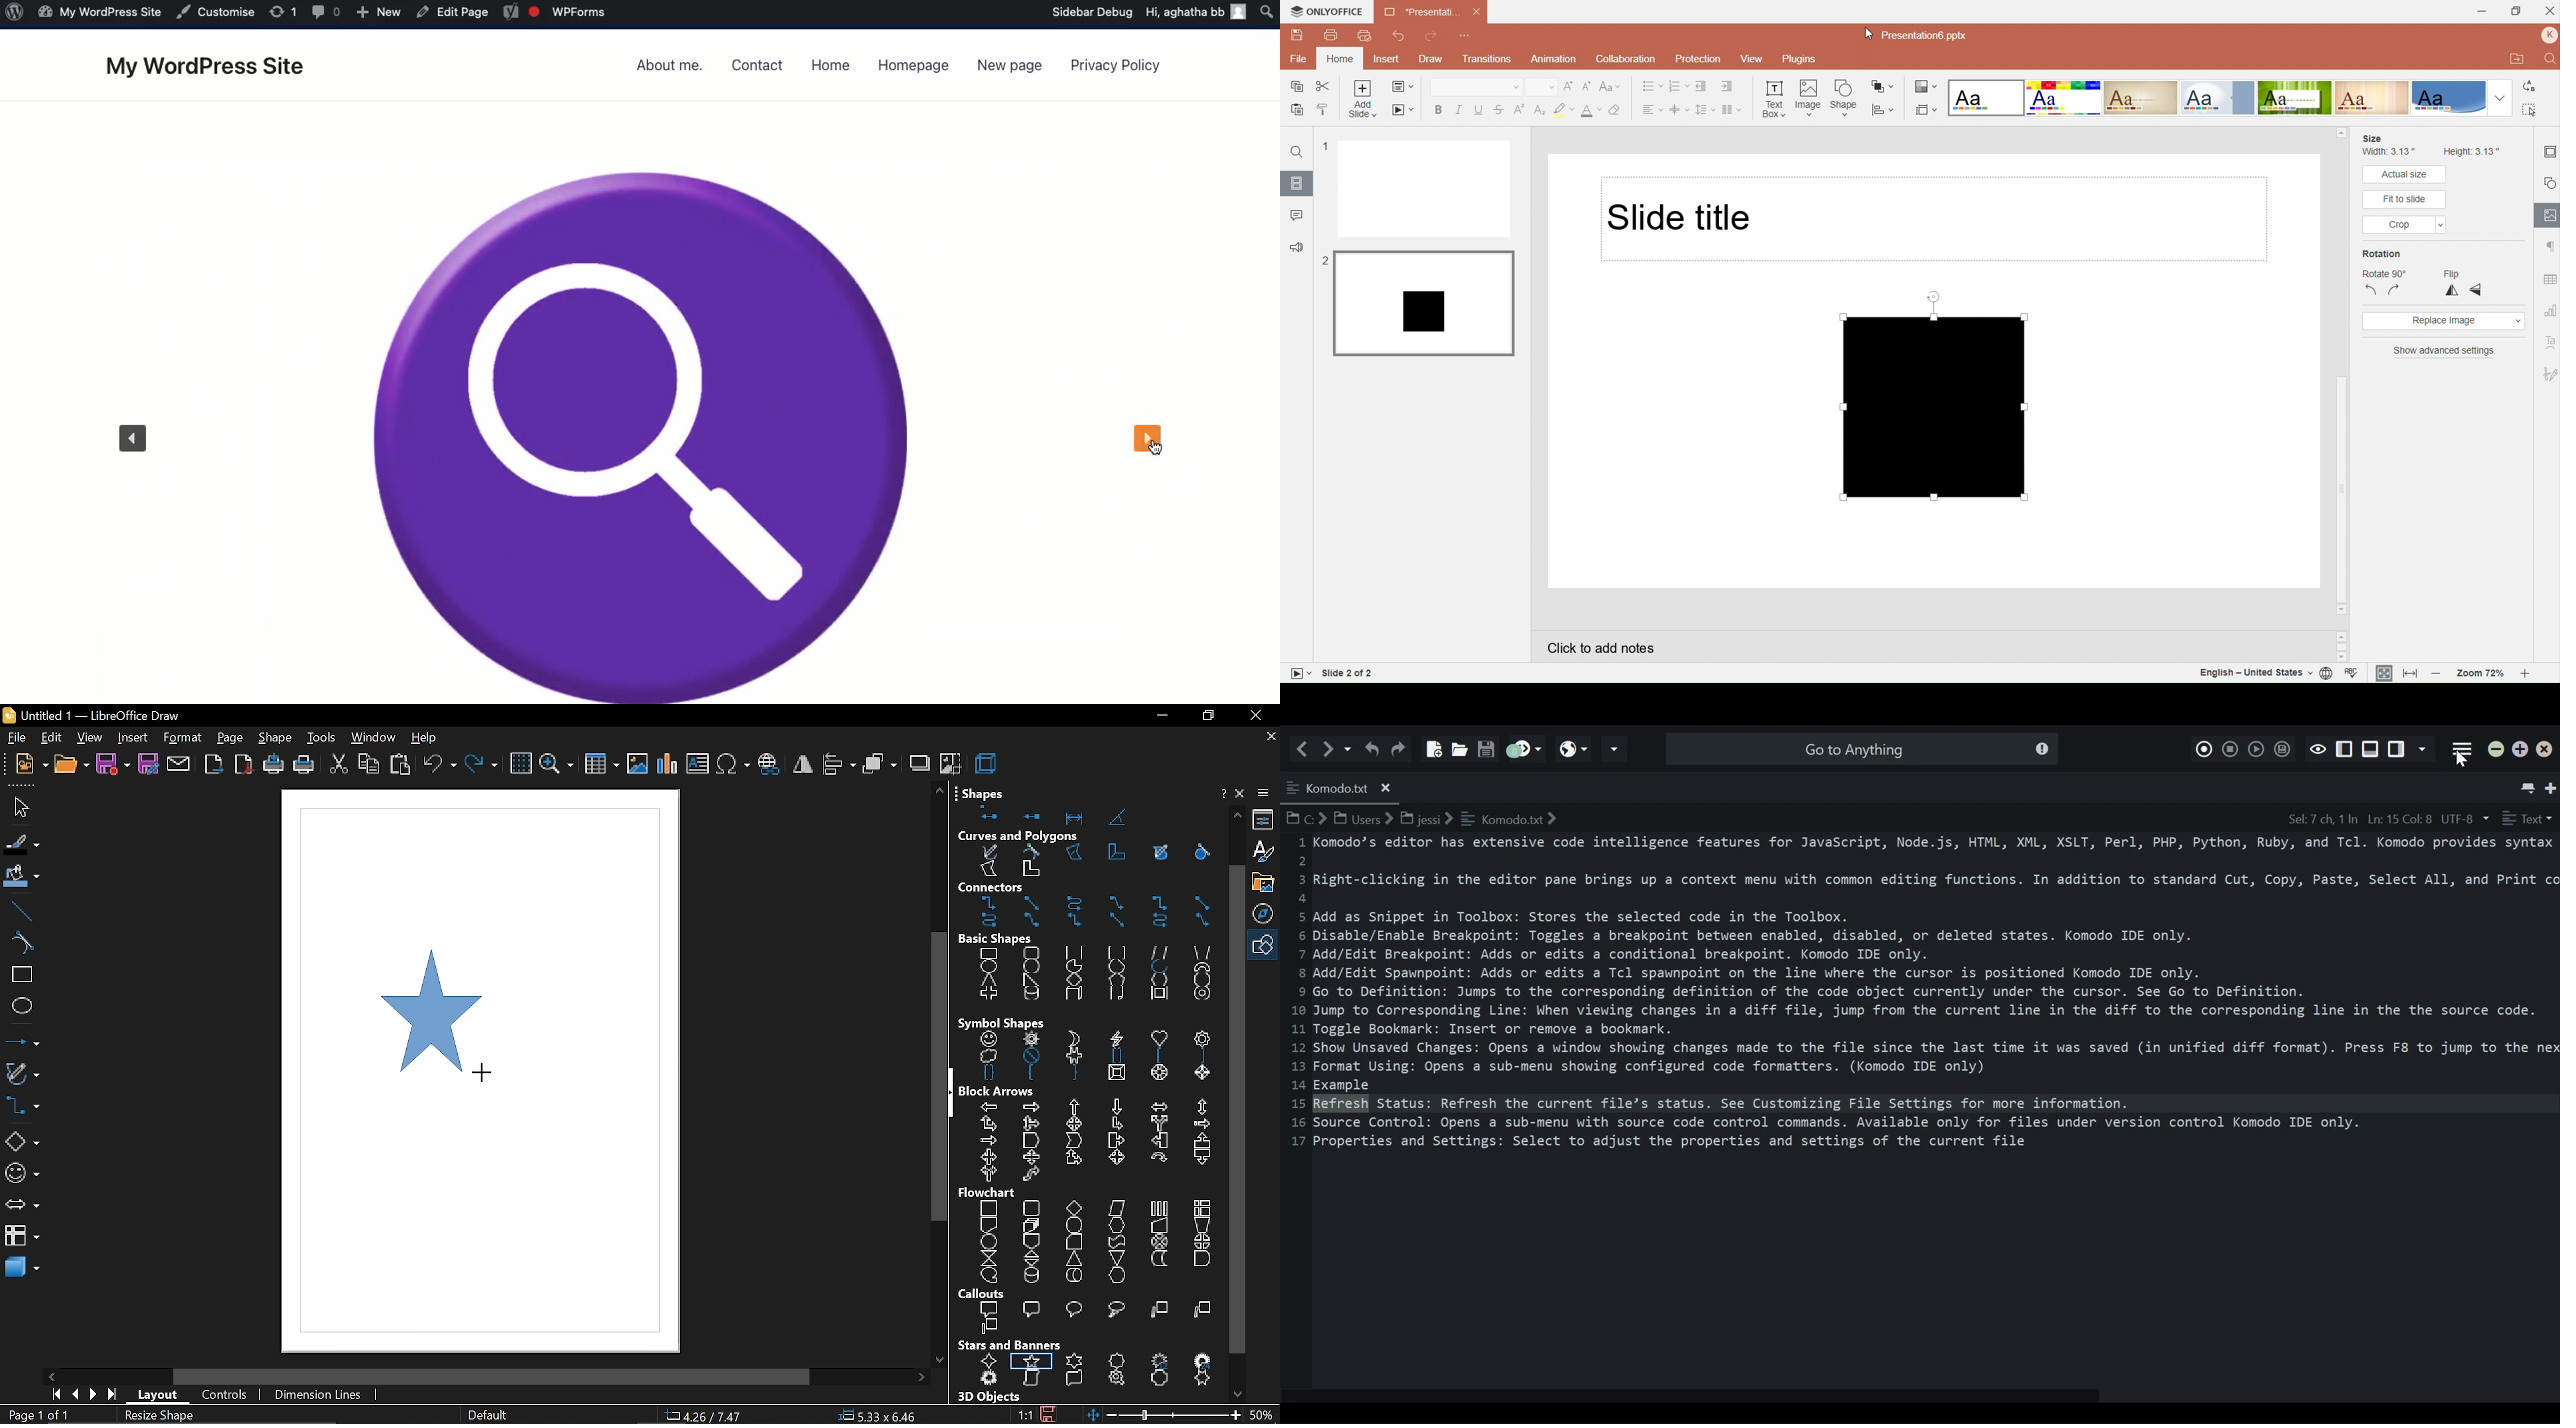 This screenshot has height=1428, width=2576. What do you see at coordinates (1468, 35) in the screenshot?
I see `Customize quick access toolbar` at bounding box center [1468, 35].